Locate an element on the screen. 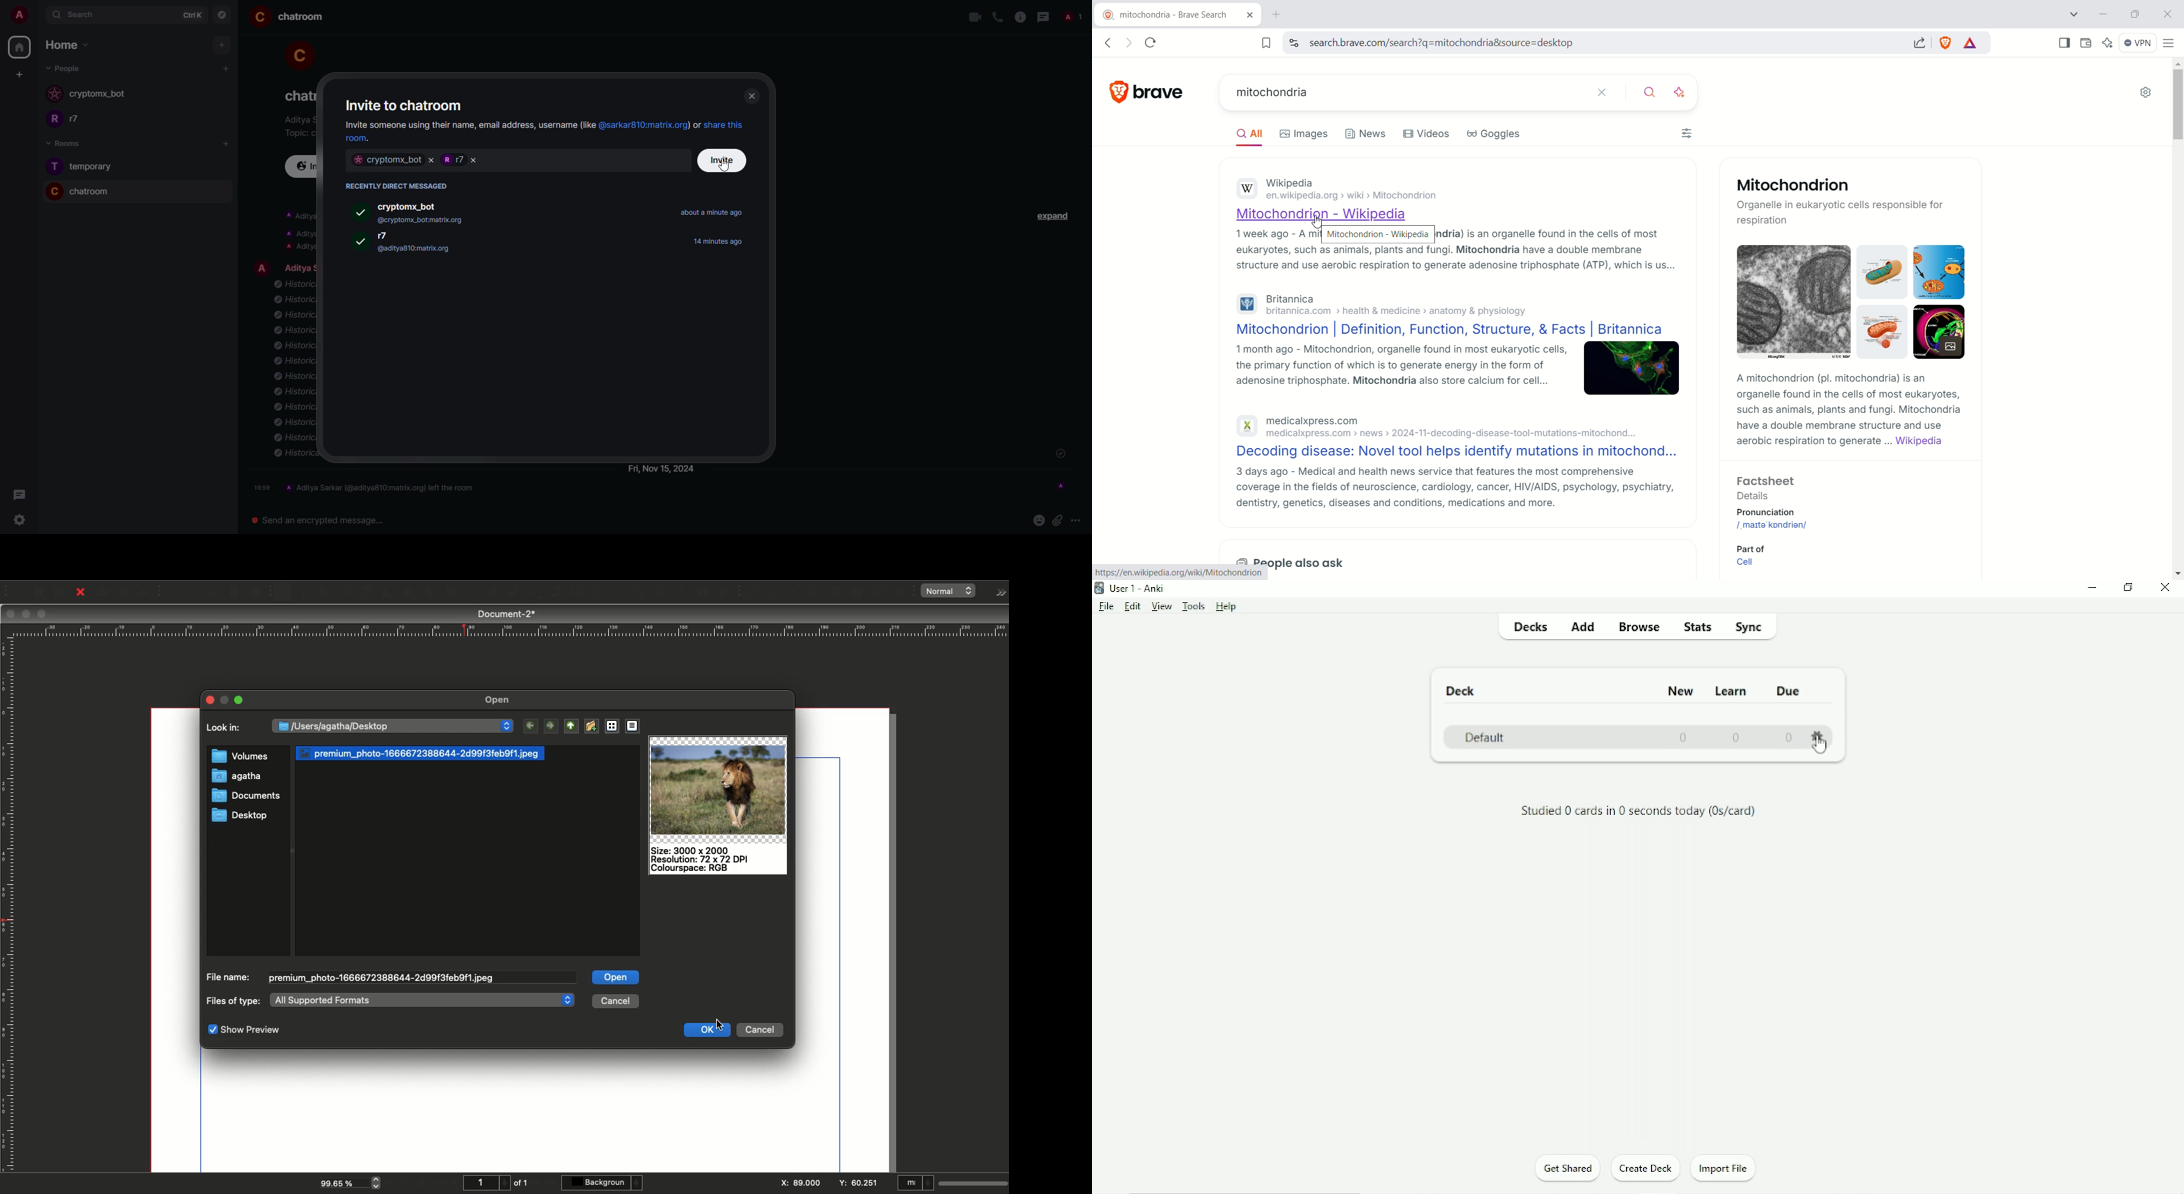 This screenshot has height=1204, width=2184. Edit is located at coordinates (1132, 606).